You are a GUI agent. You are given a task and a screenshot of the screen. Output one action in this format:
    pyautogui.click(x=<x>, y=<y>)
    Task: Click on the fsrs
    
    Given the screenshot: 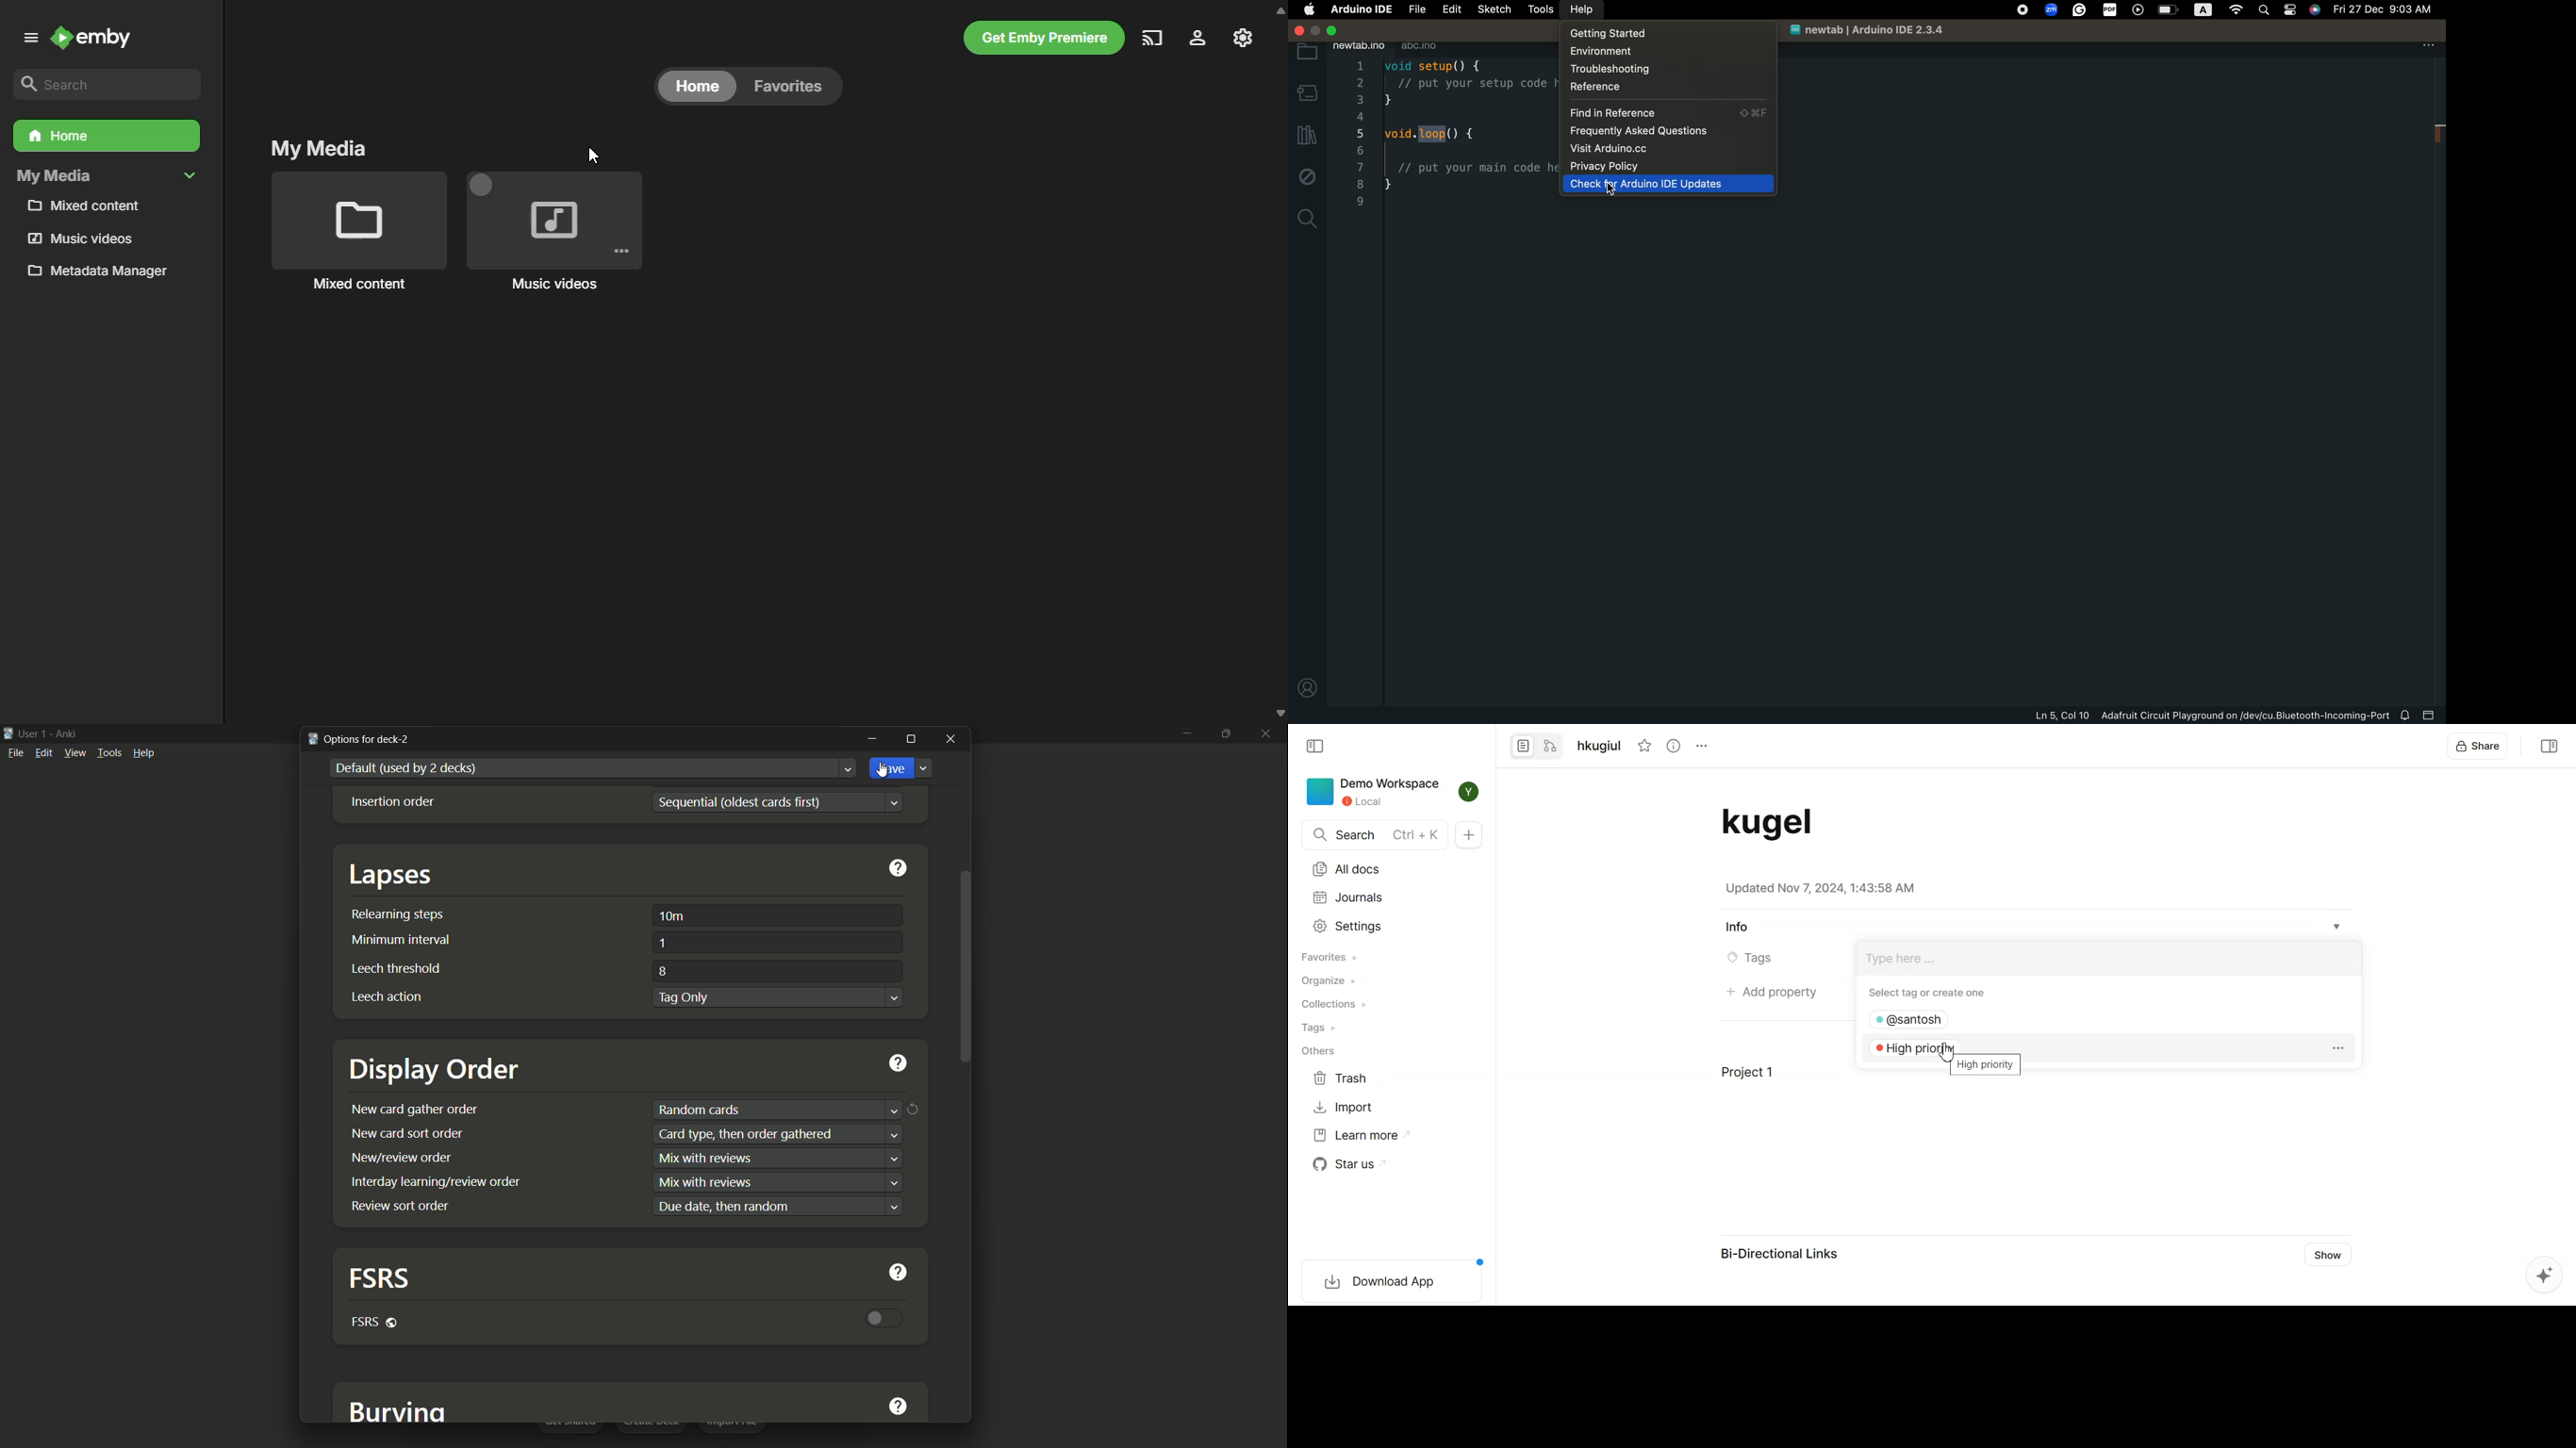 What is the action you would take?
    pyautogui.click(x=373, y=1323)
    